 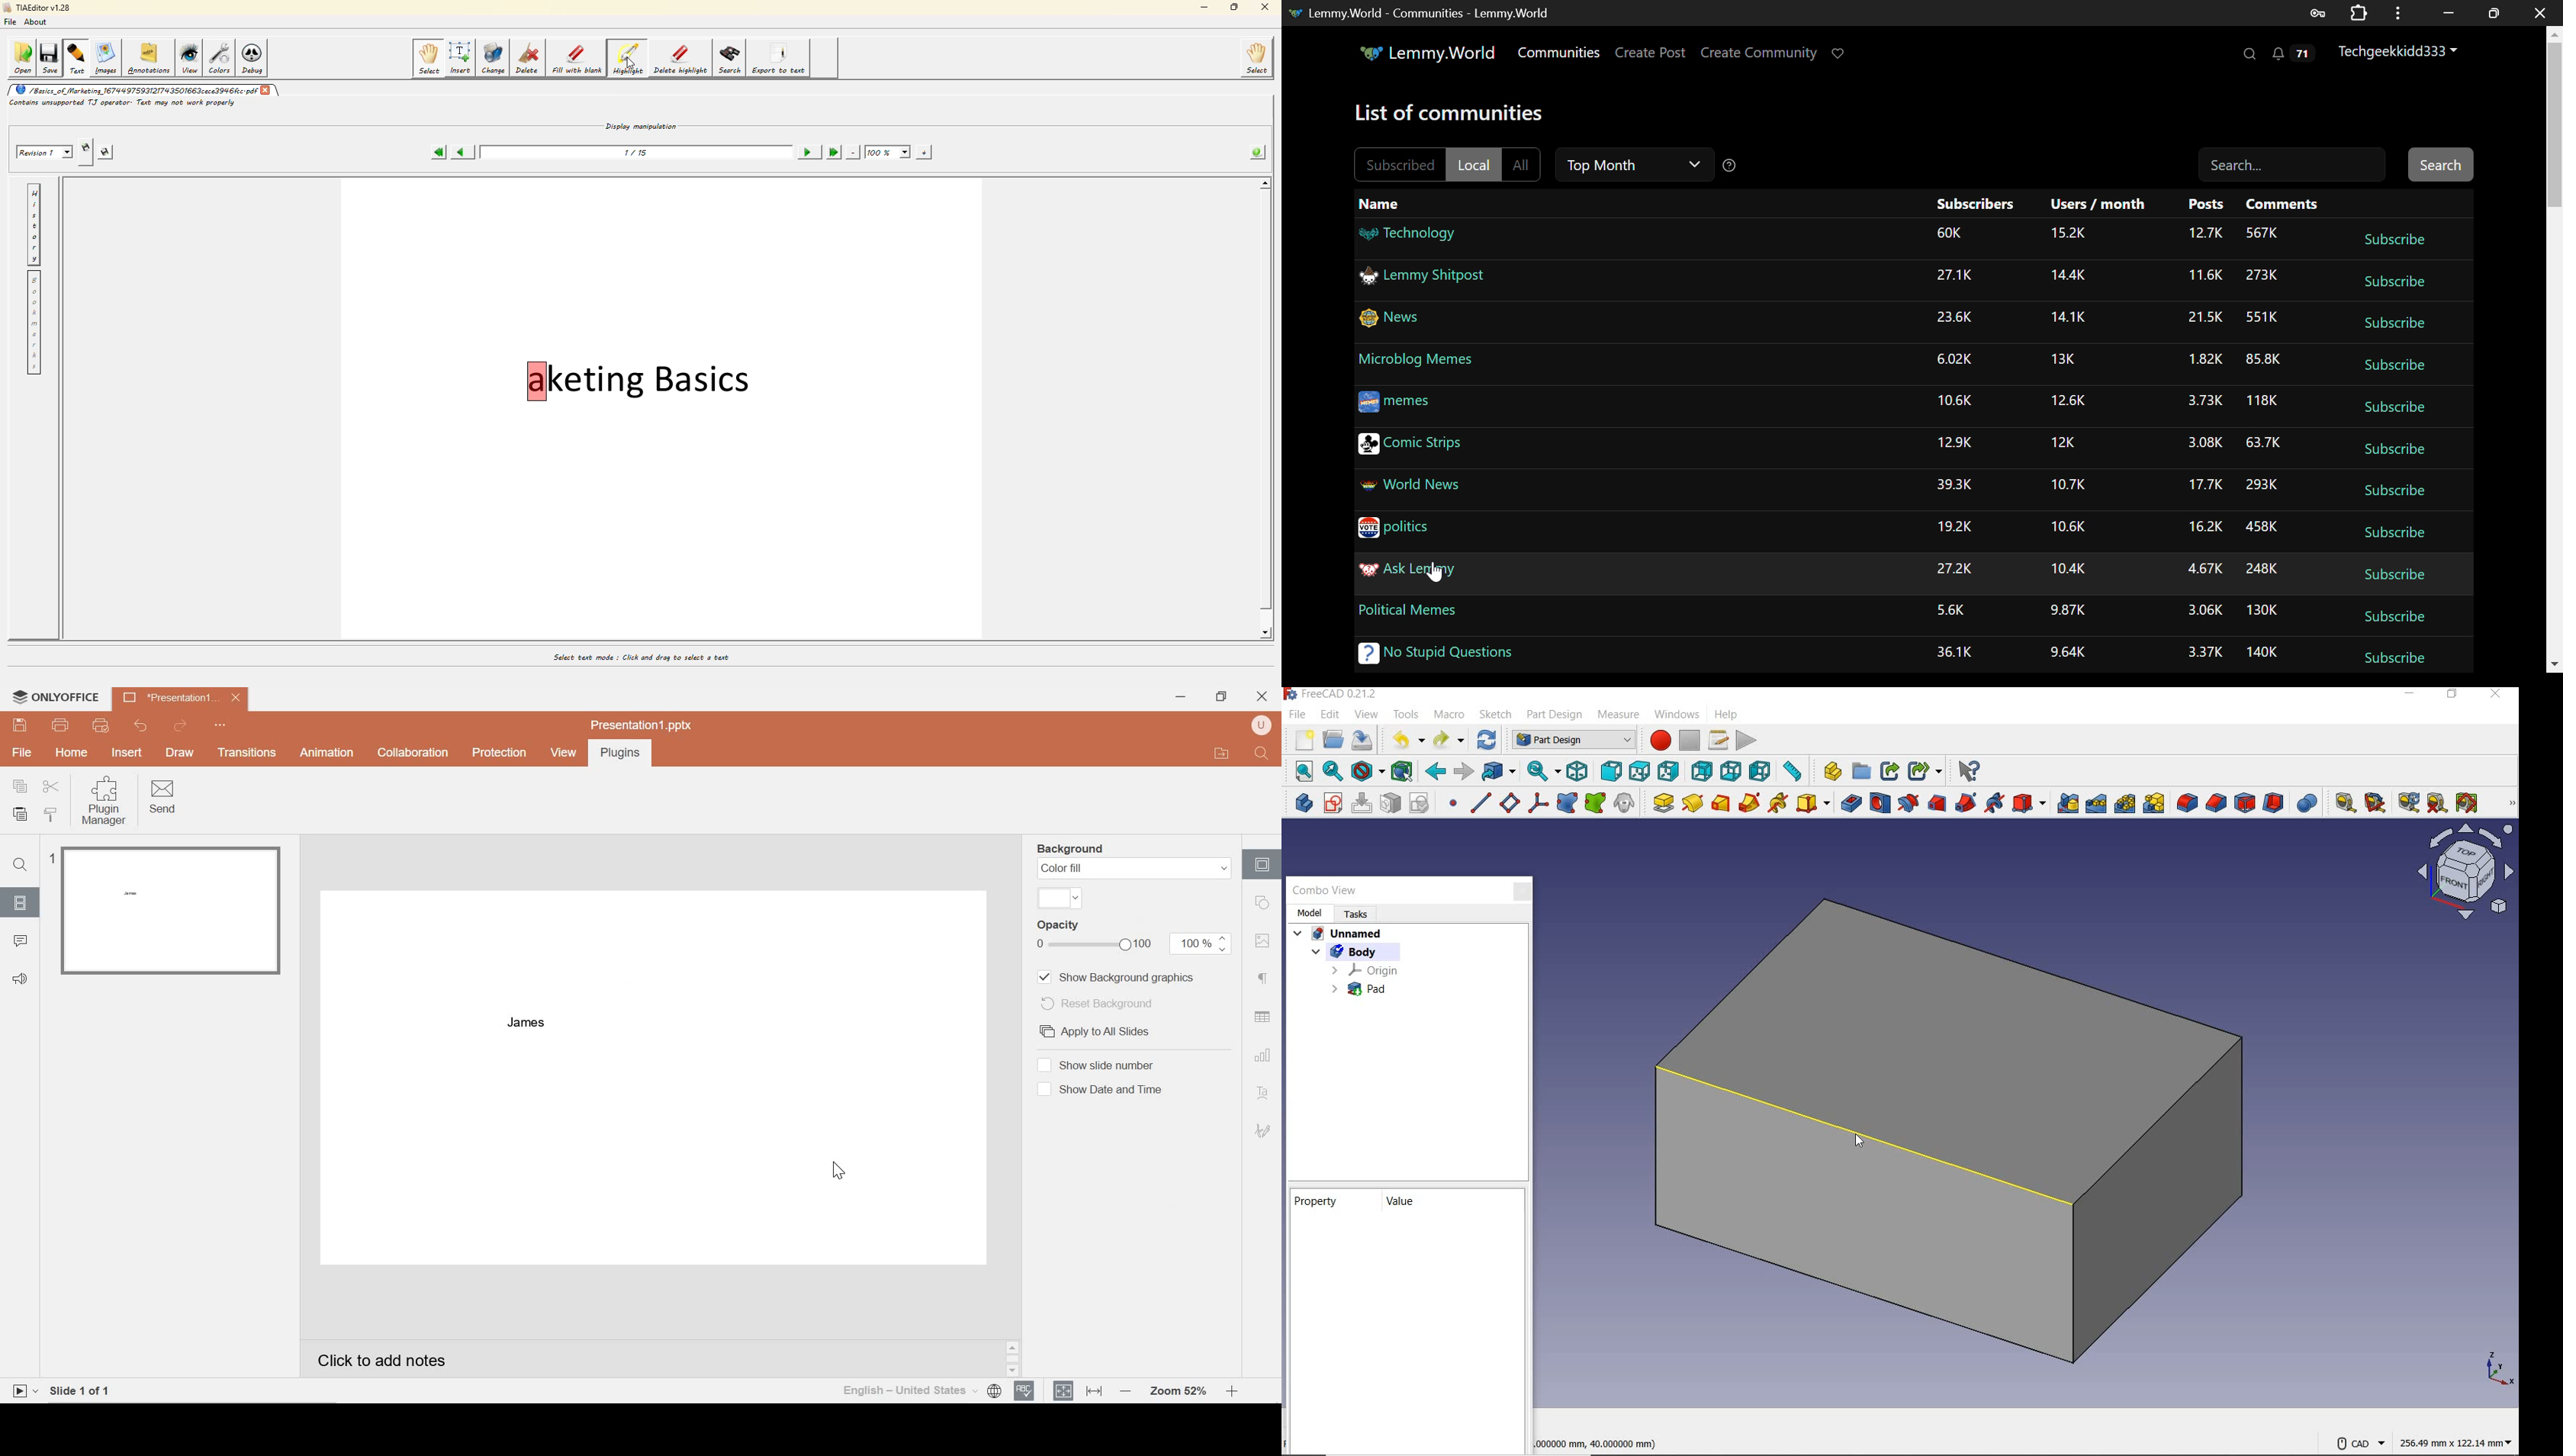 What do you see at coordinates (1264, 695) in the screenshot?
I see `close` at bounding box center [1264, 695].